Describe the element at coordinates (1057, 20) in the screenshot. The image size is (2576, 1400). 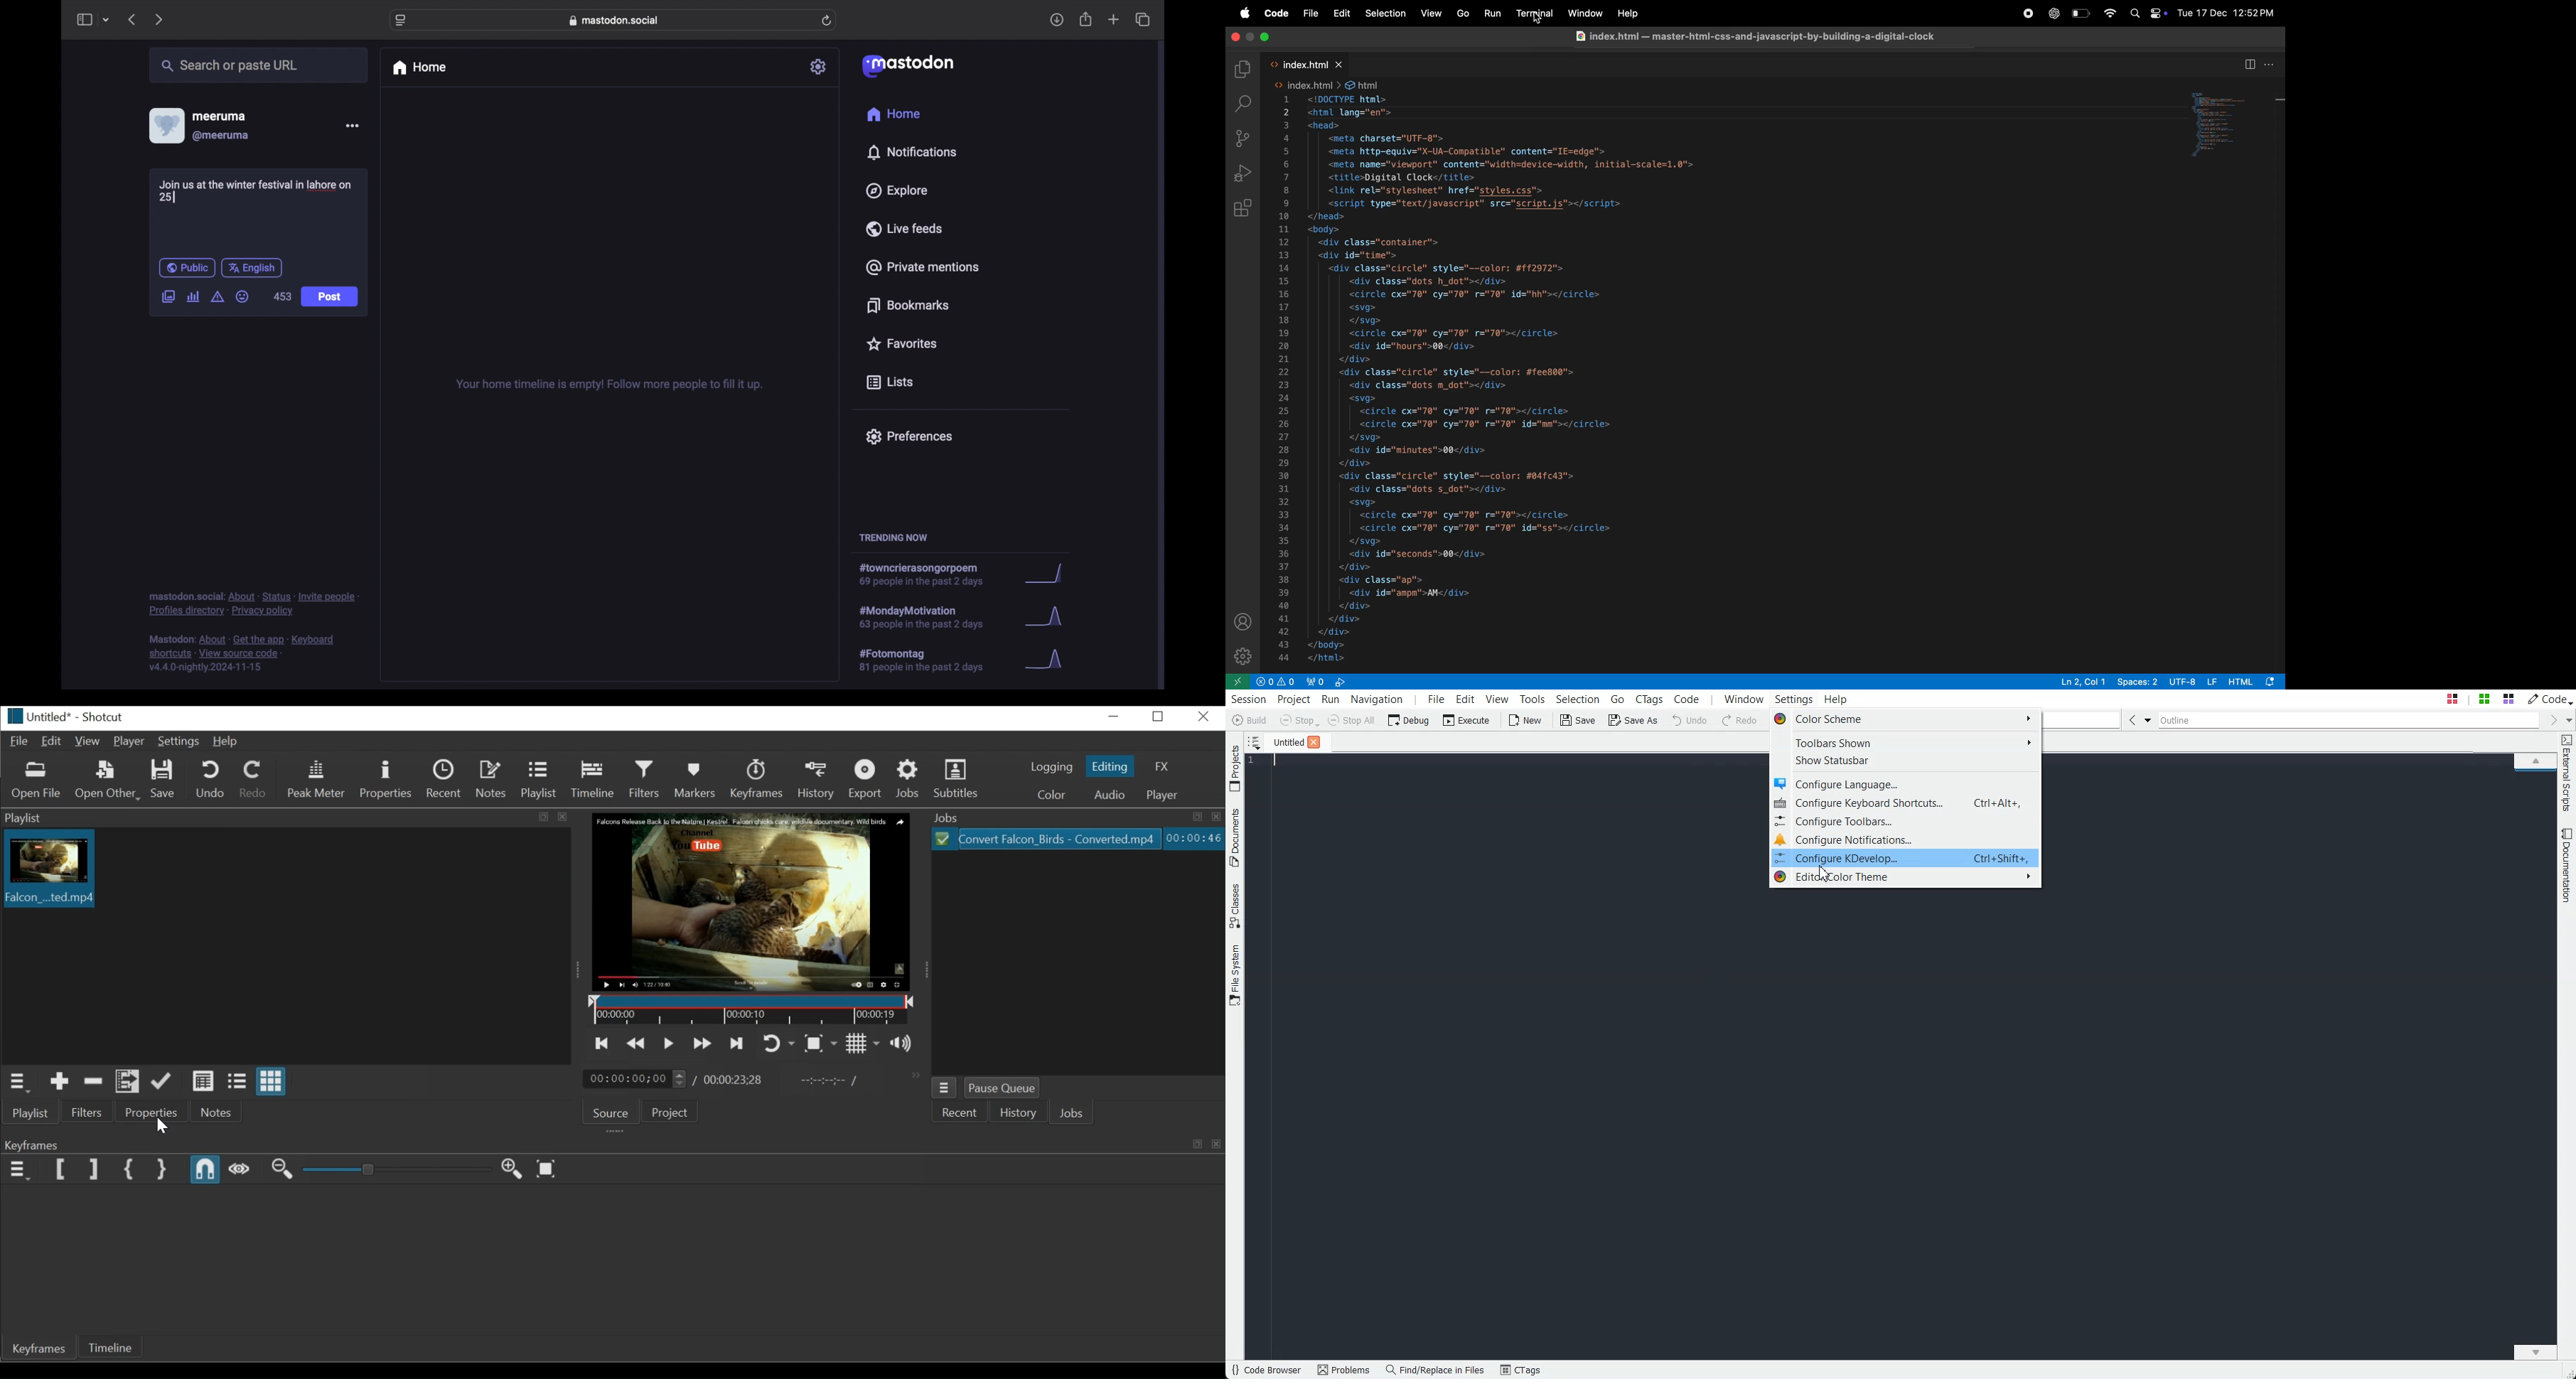
I see `download` at that location.